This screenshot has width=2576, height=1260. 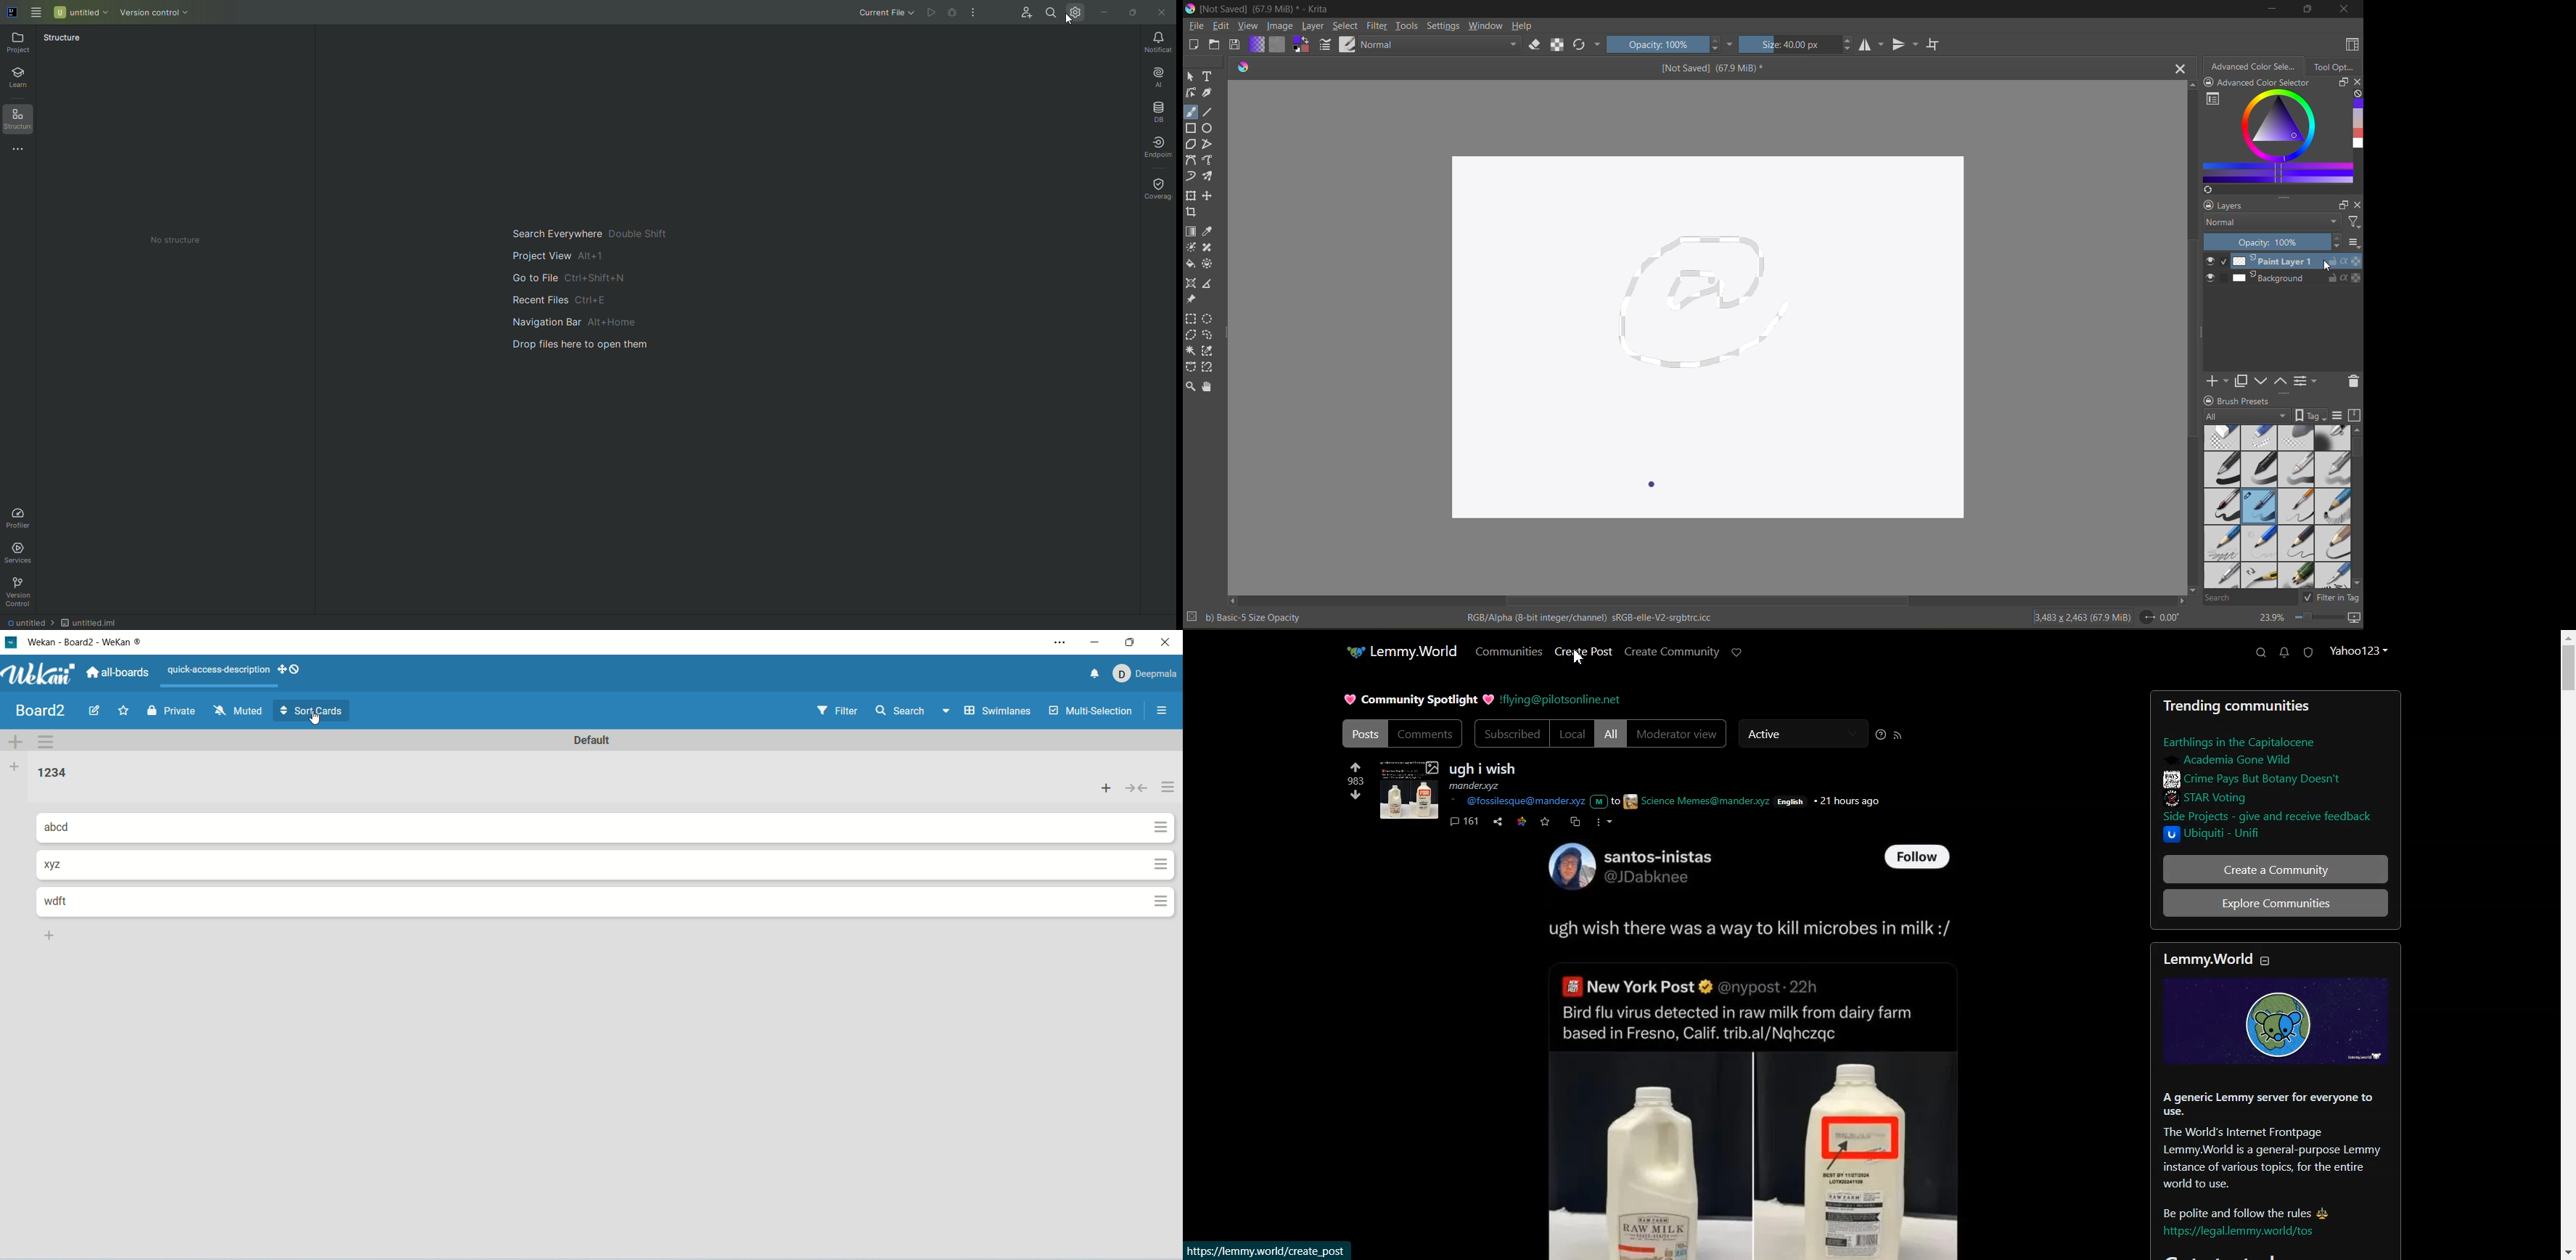 What do you see at coordinates (1191, 386) in the screenshot?
I see `zoom tool` at bounding box center [1191, 386].